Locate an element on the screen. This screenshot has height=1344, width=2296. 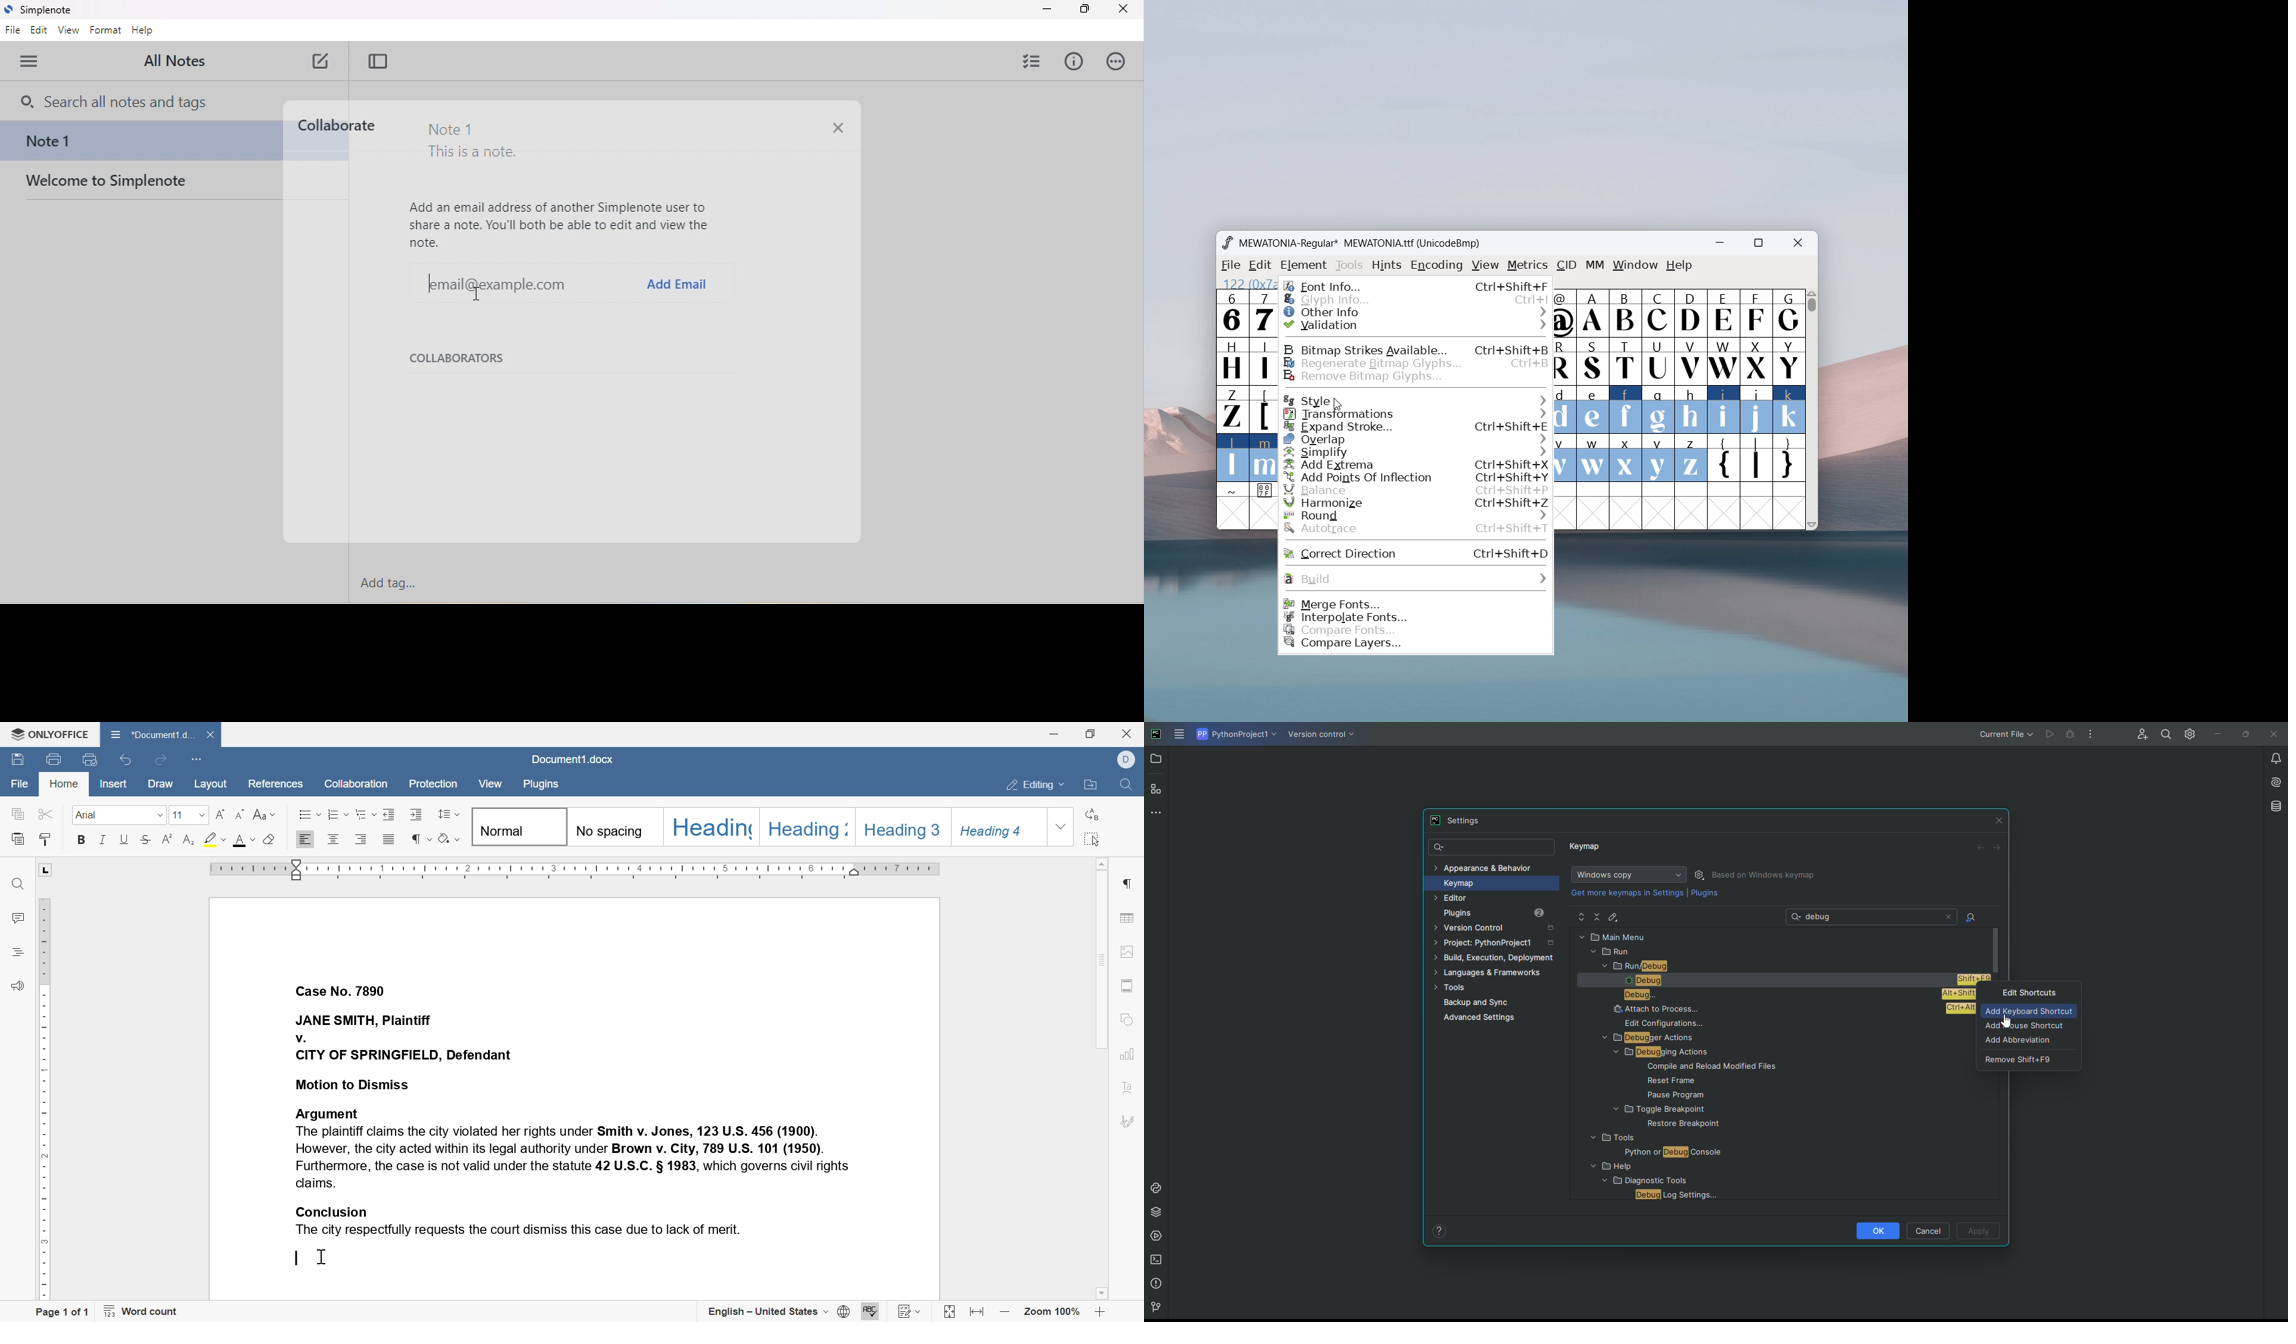
header & footer settings is located at coordinates (1127, 985).